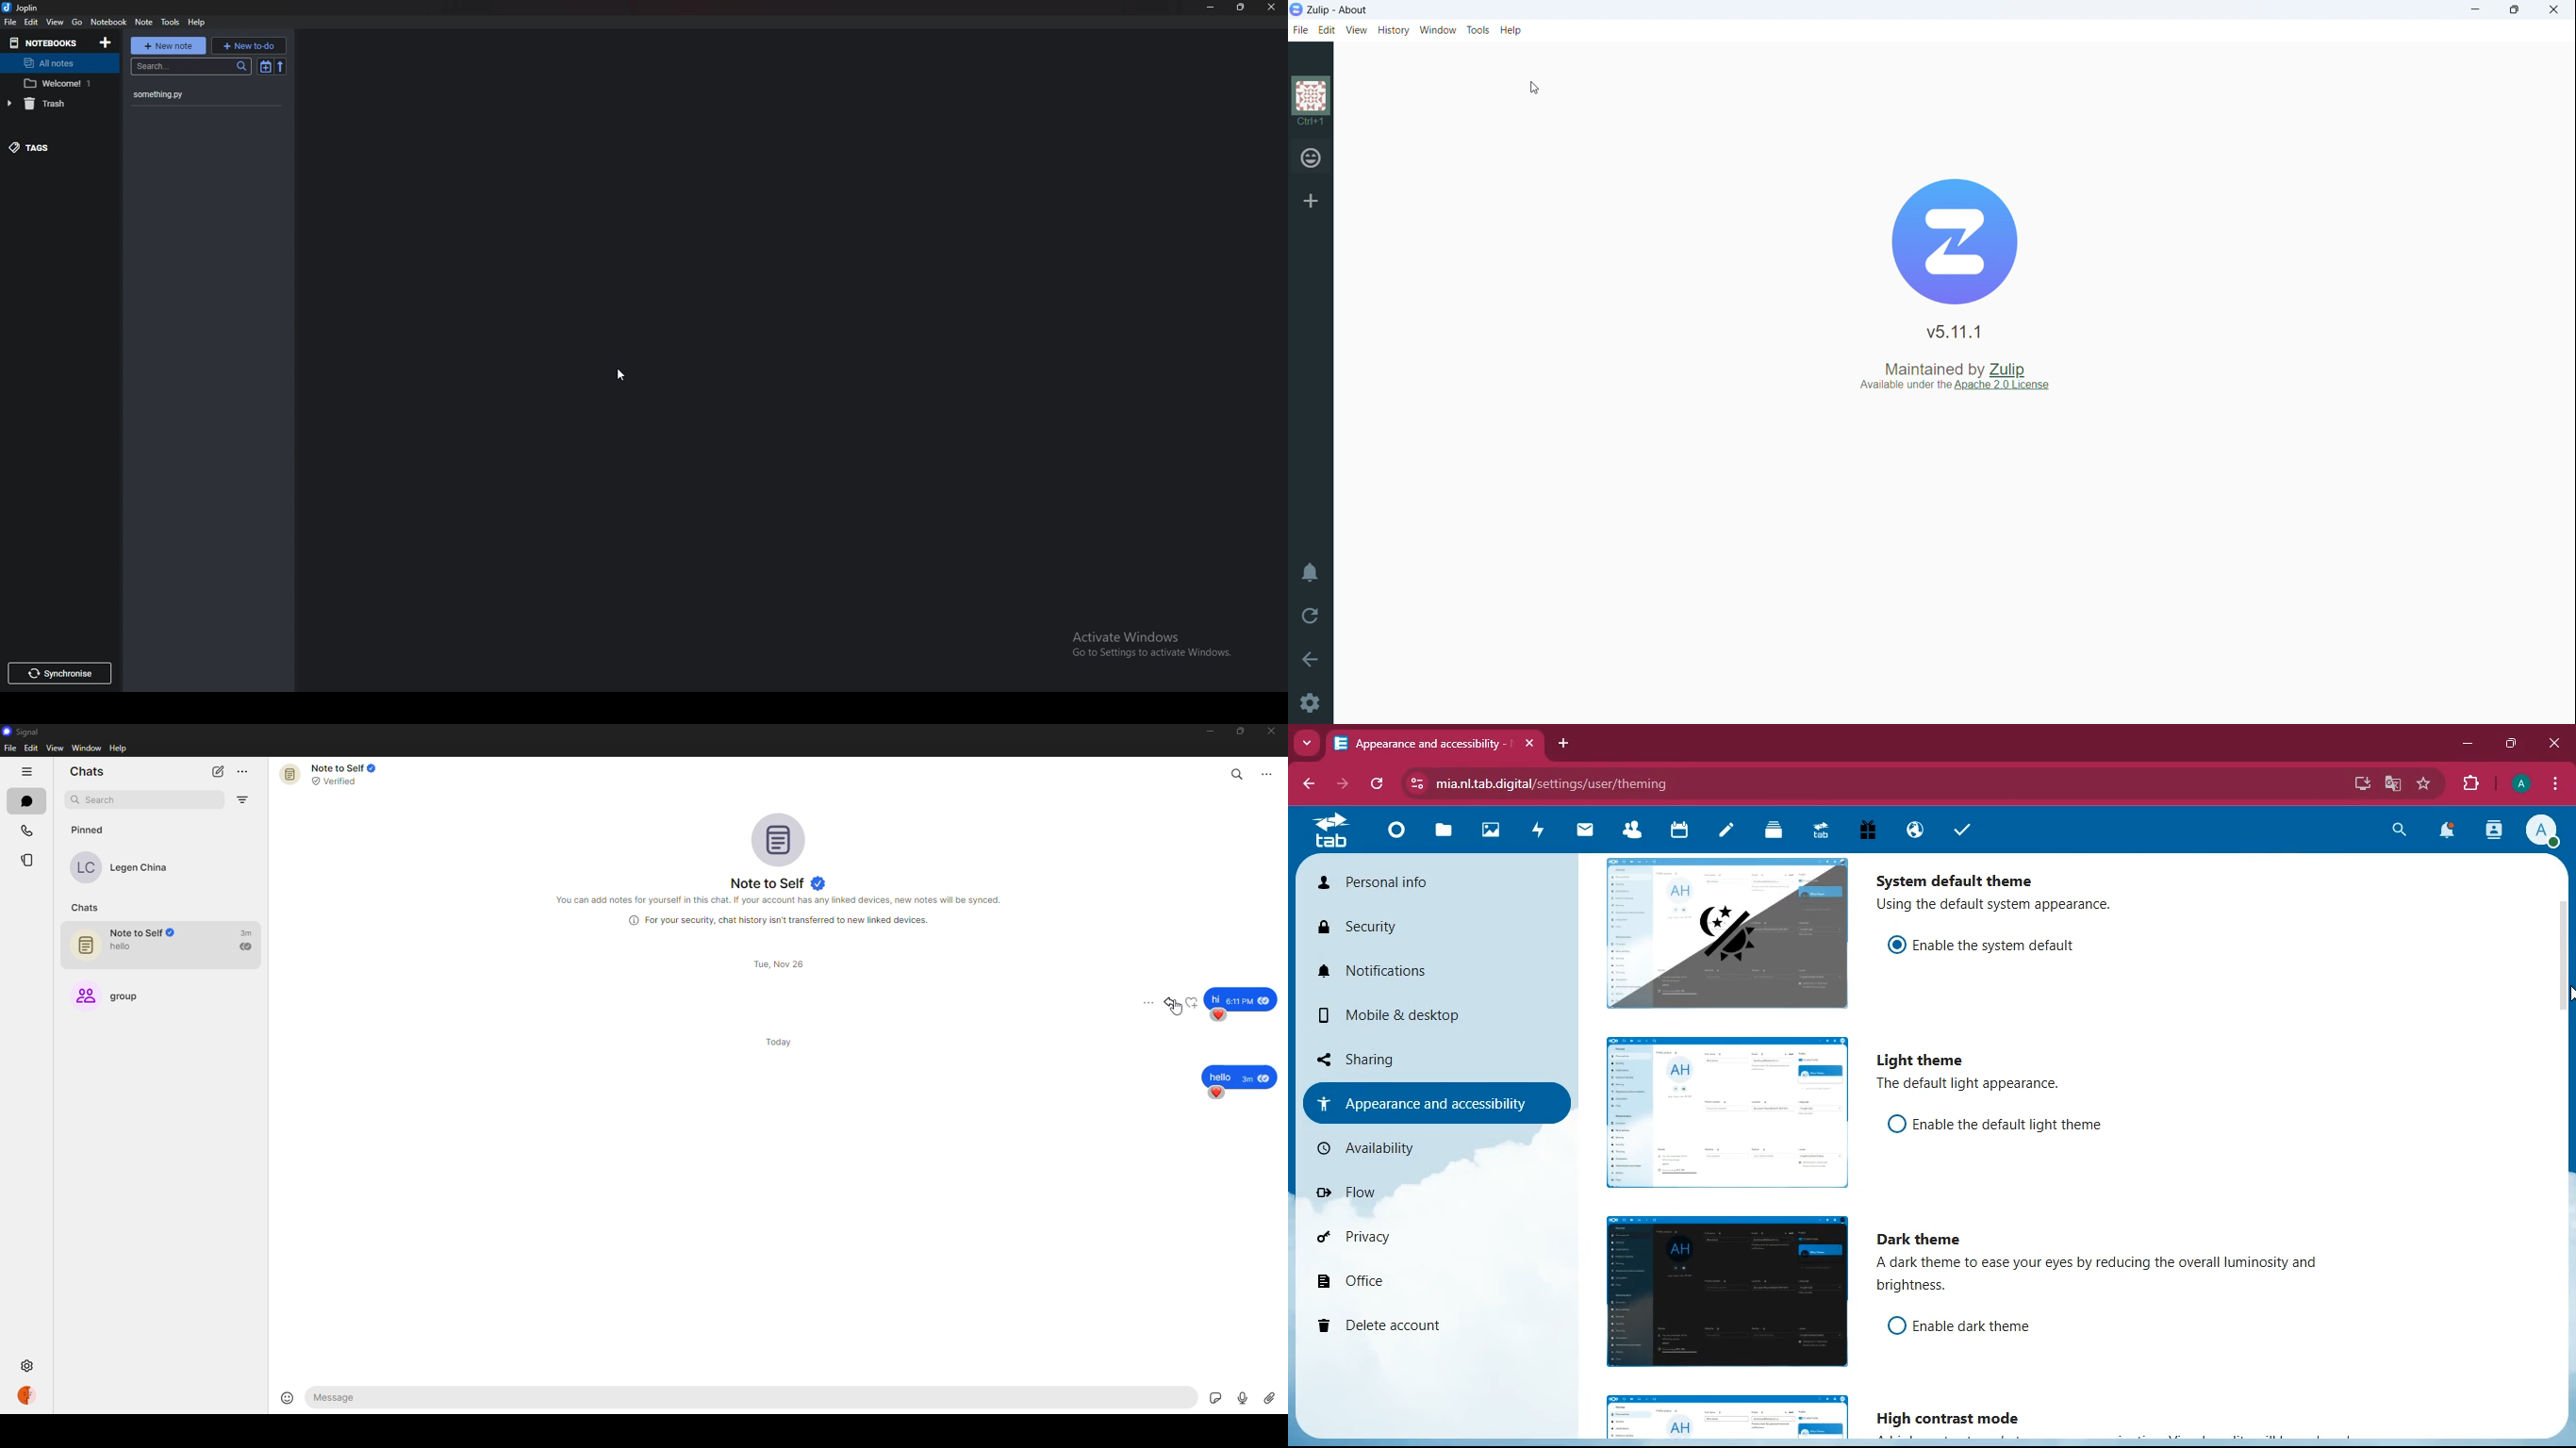 This screenshot has height=1456, width=2576. I want to click on availiability, so click(1412, 1148).